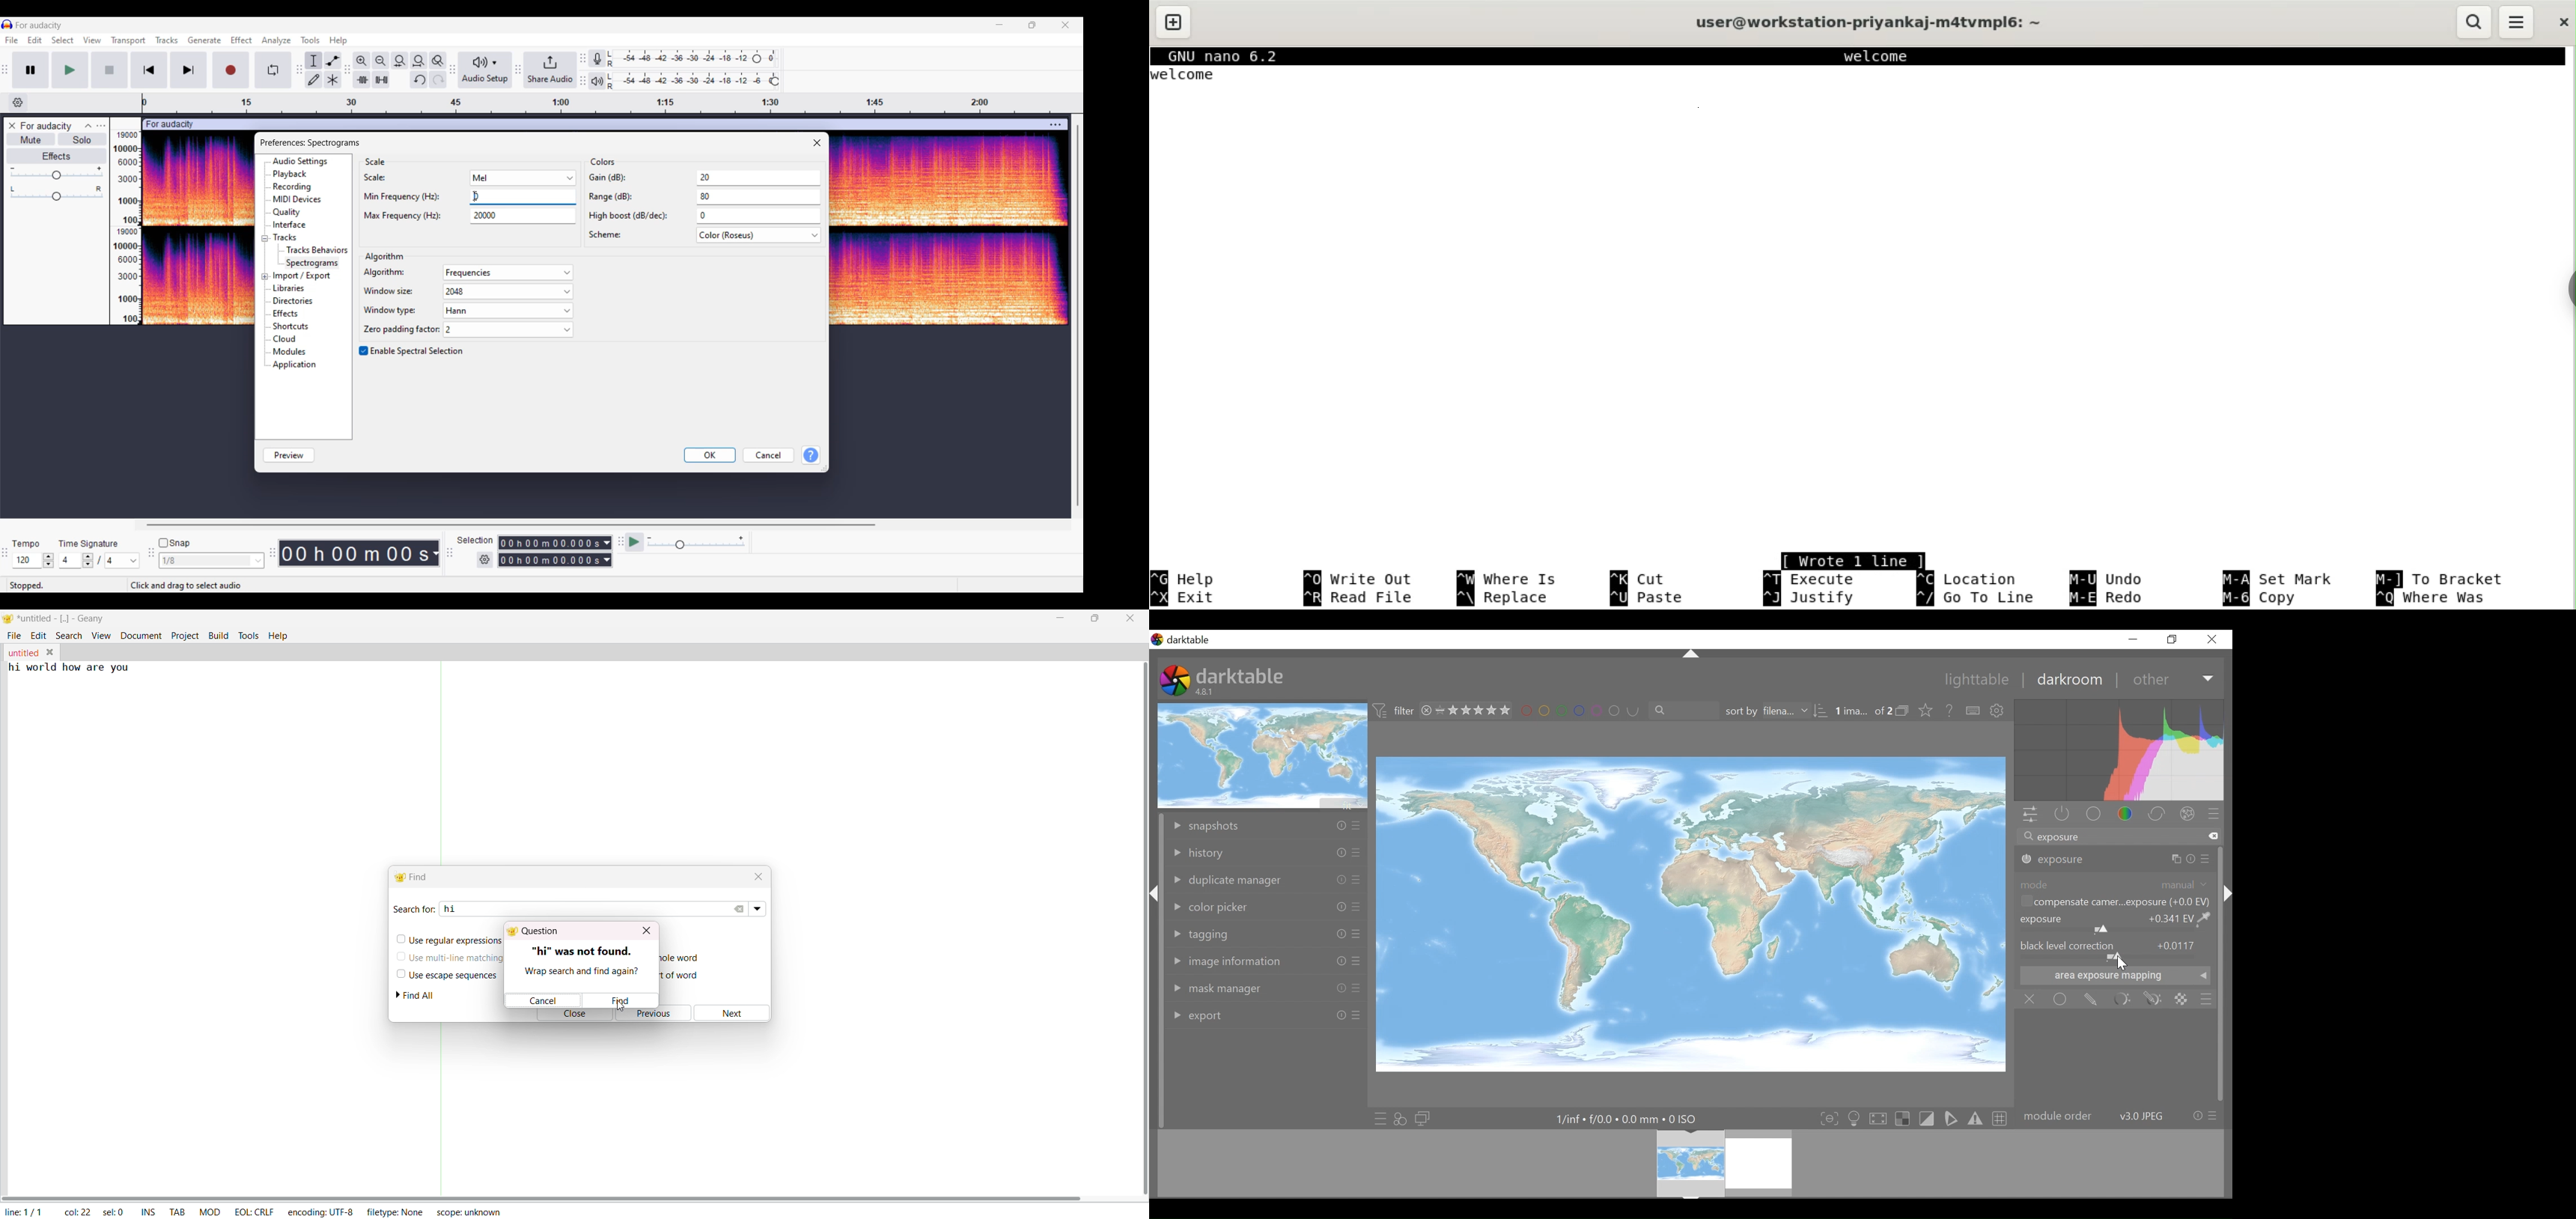 Image resolution: width=2576 pixels, height=1232 pixels. What do you see at coordinates (298, 200) in the screenshot?
I see `midi devices` at bounding box center [298, 200].